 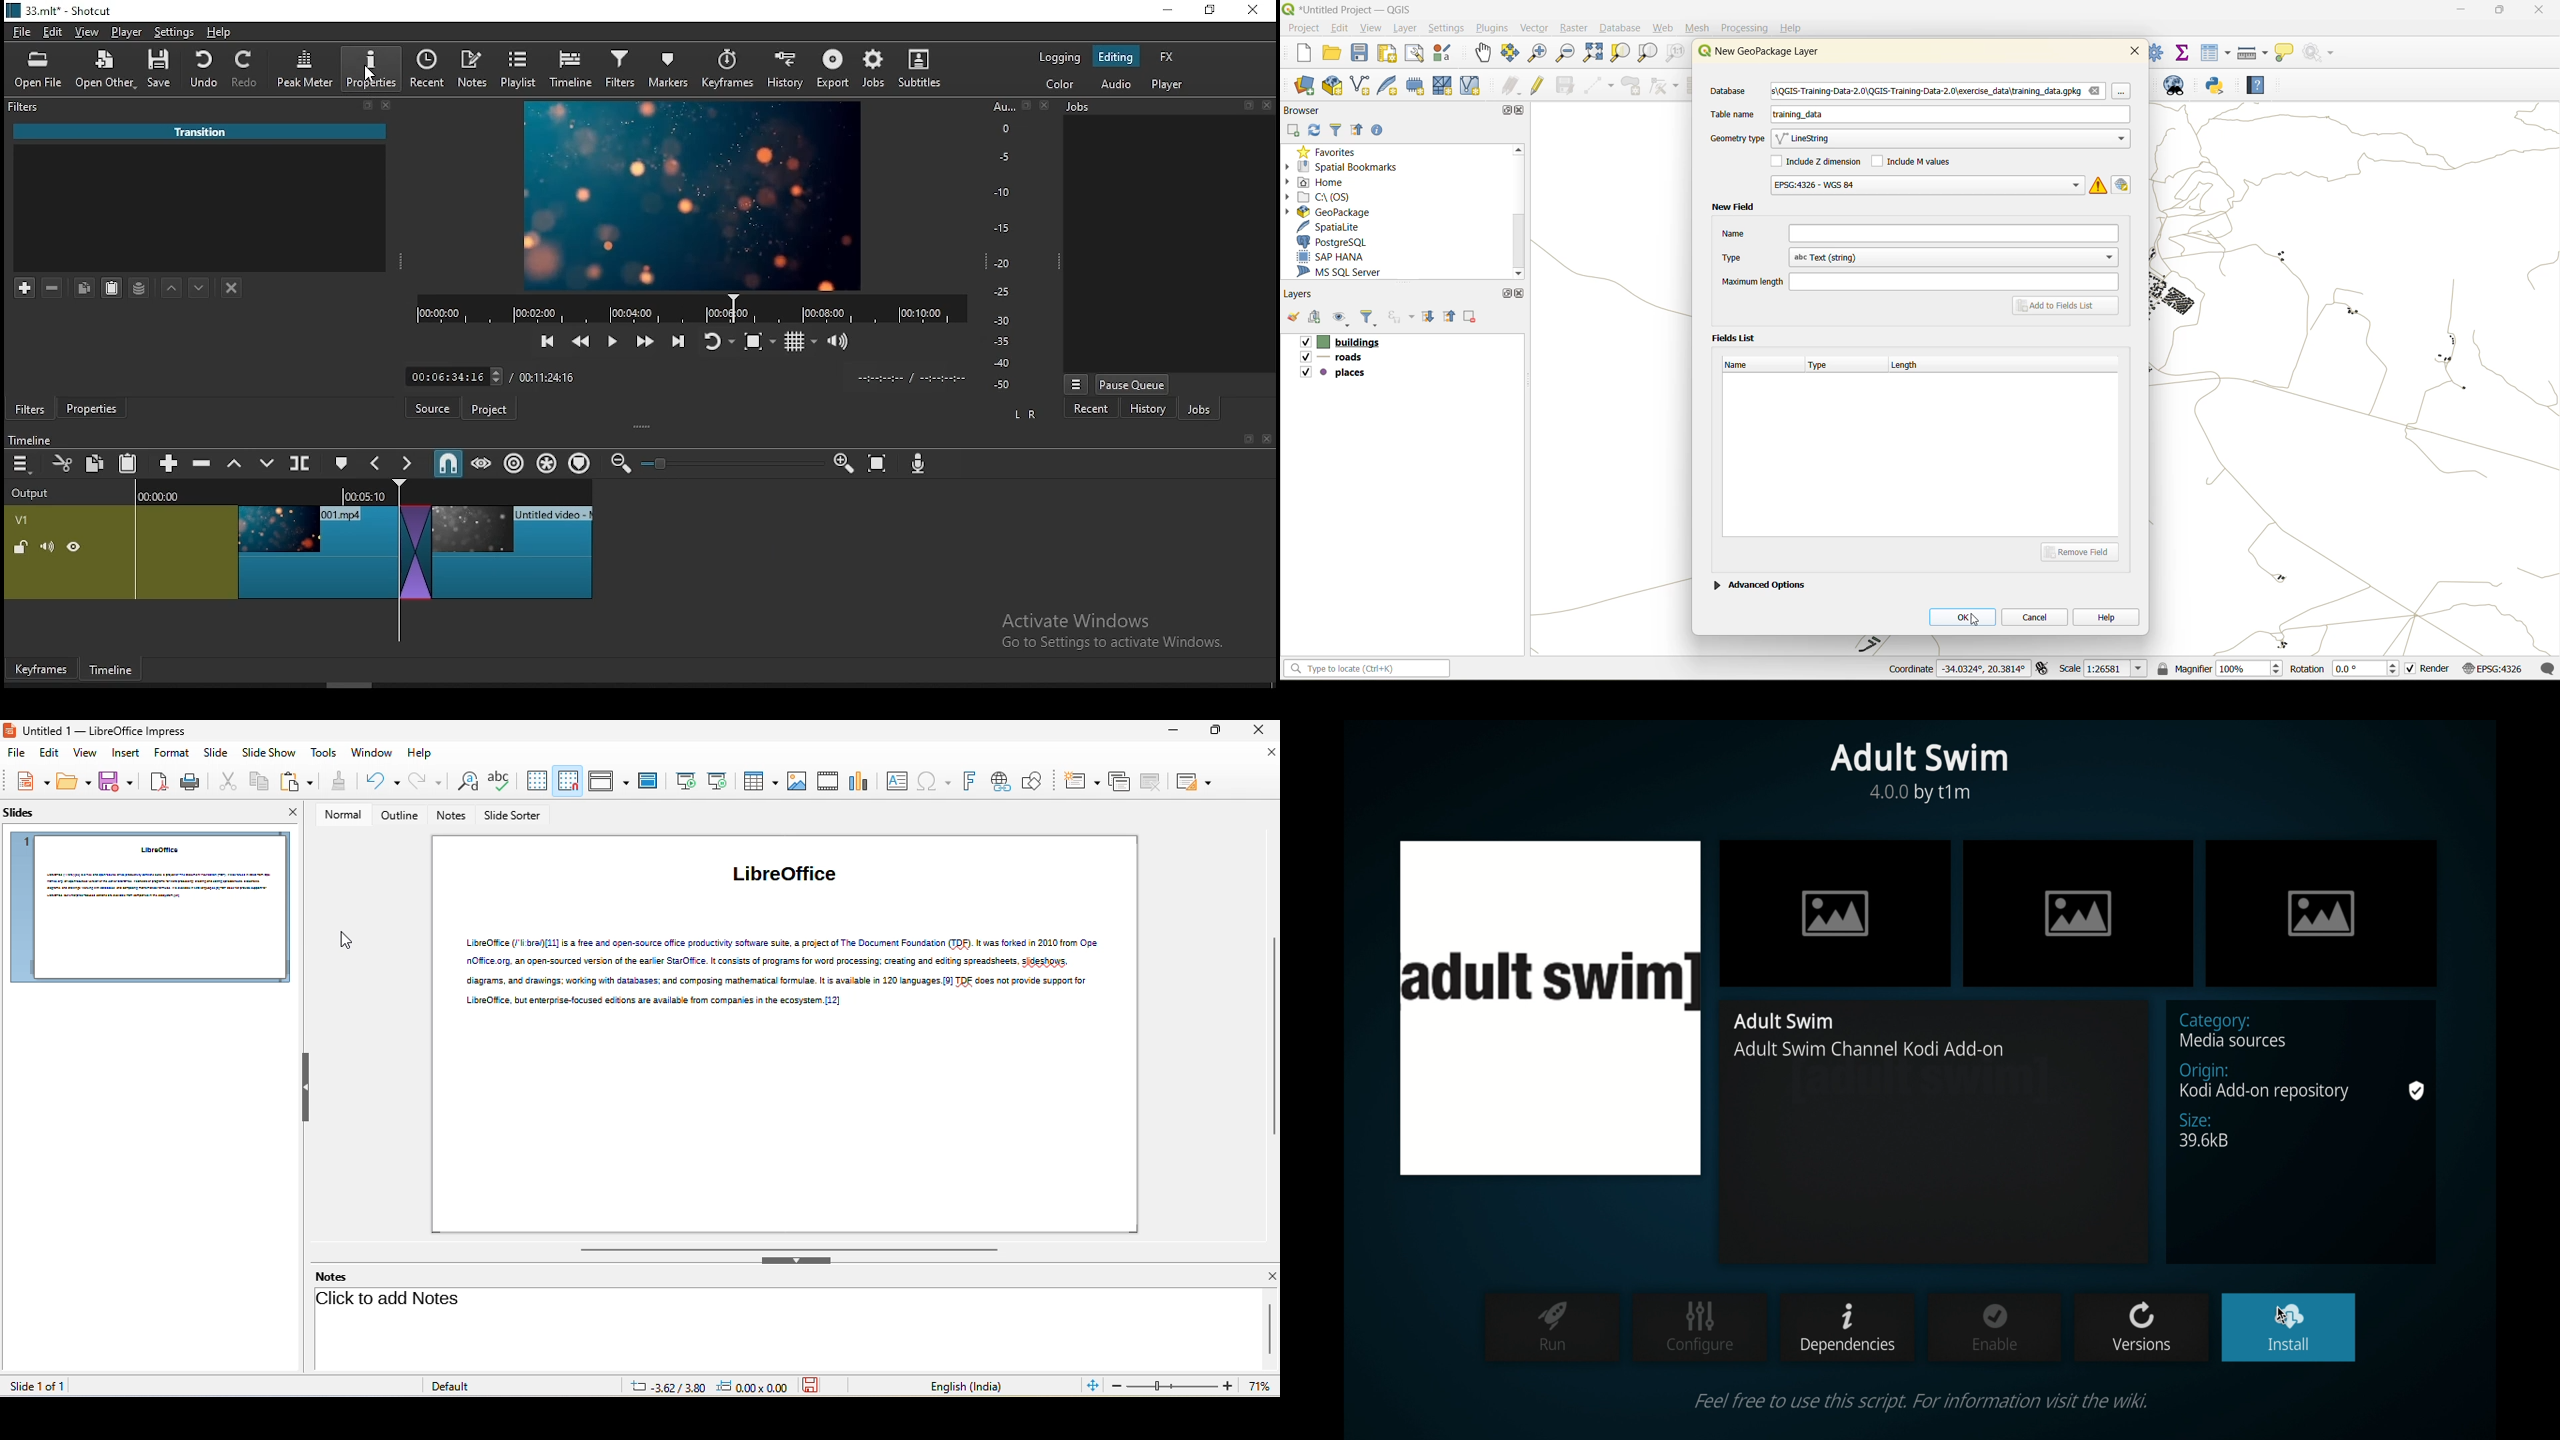 I want to click on versions, so click(x=2141, y=1327).